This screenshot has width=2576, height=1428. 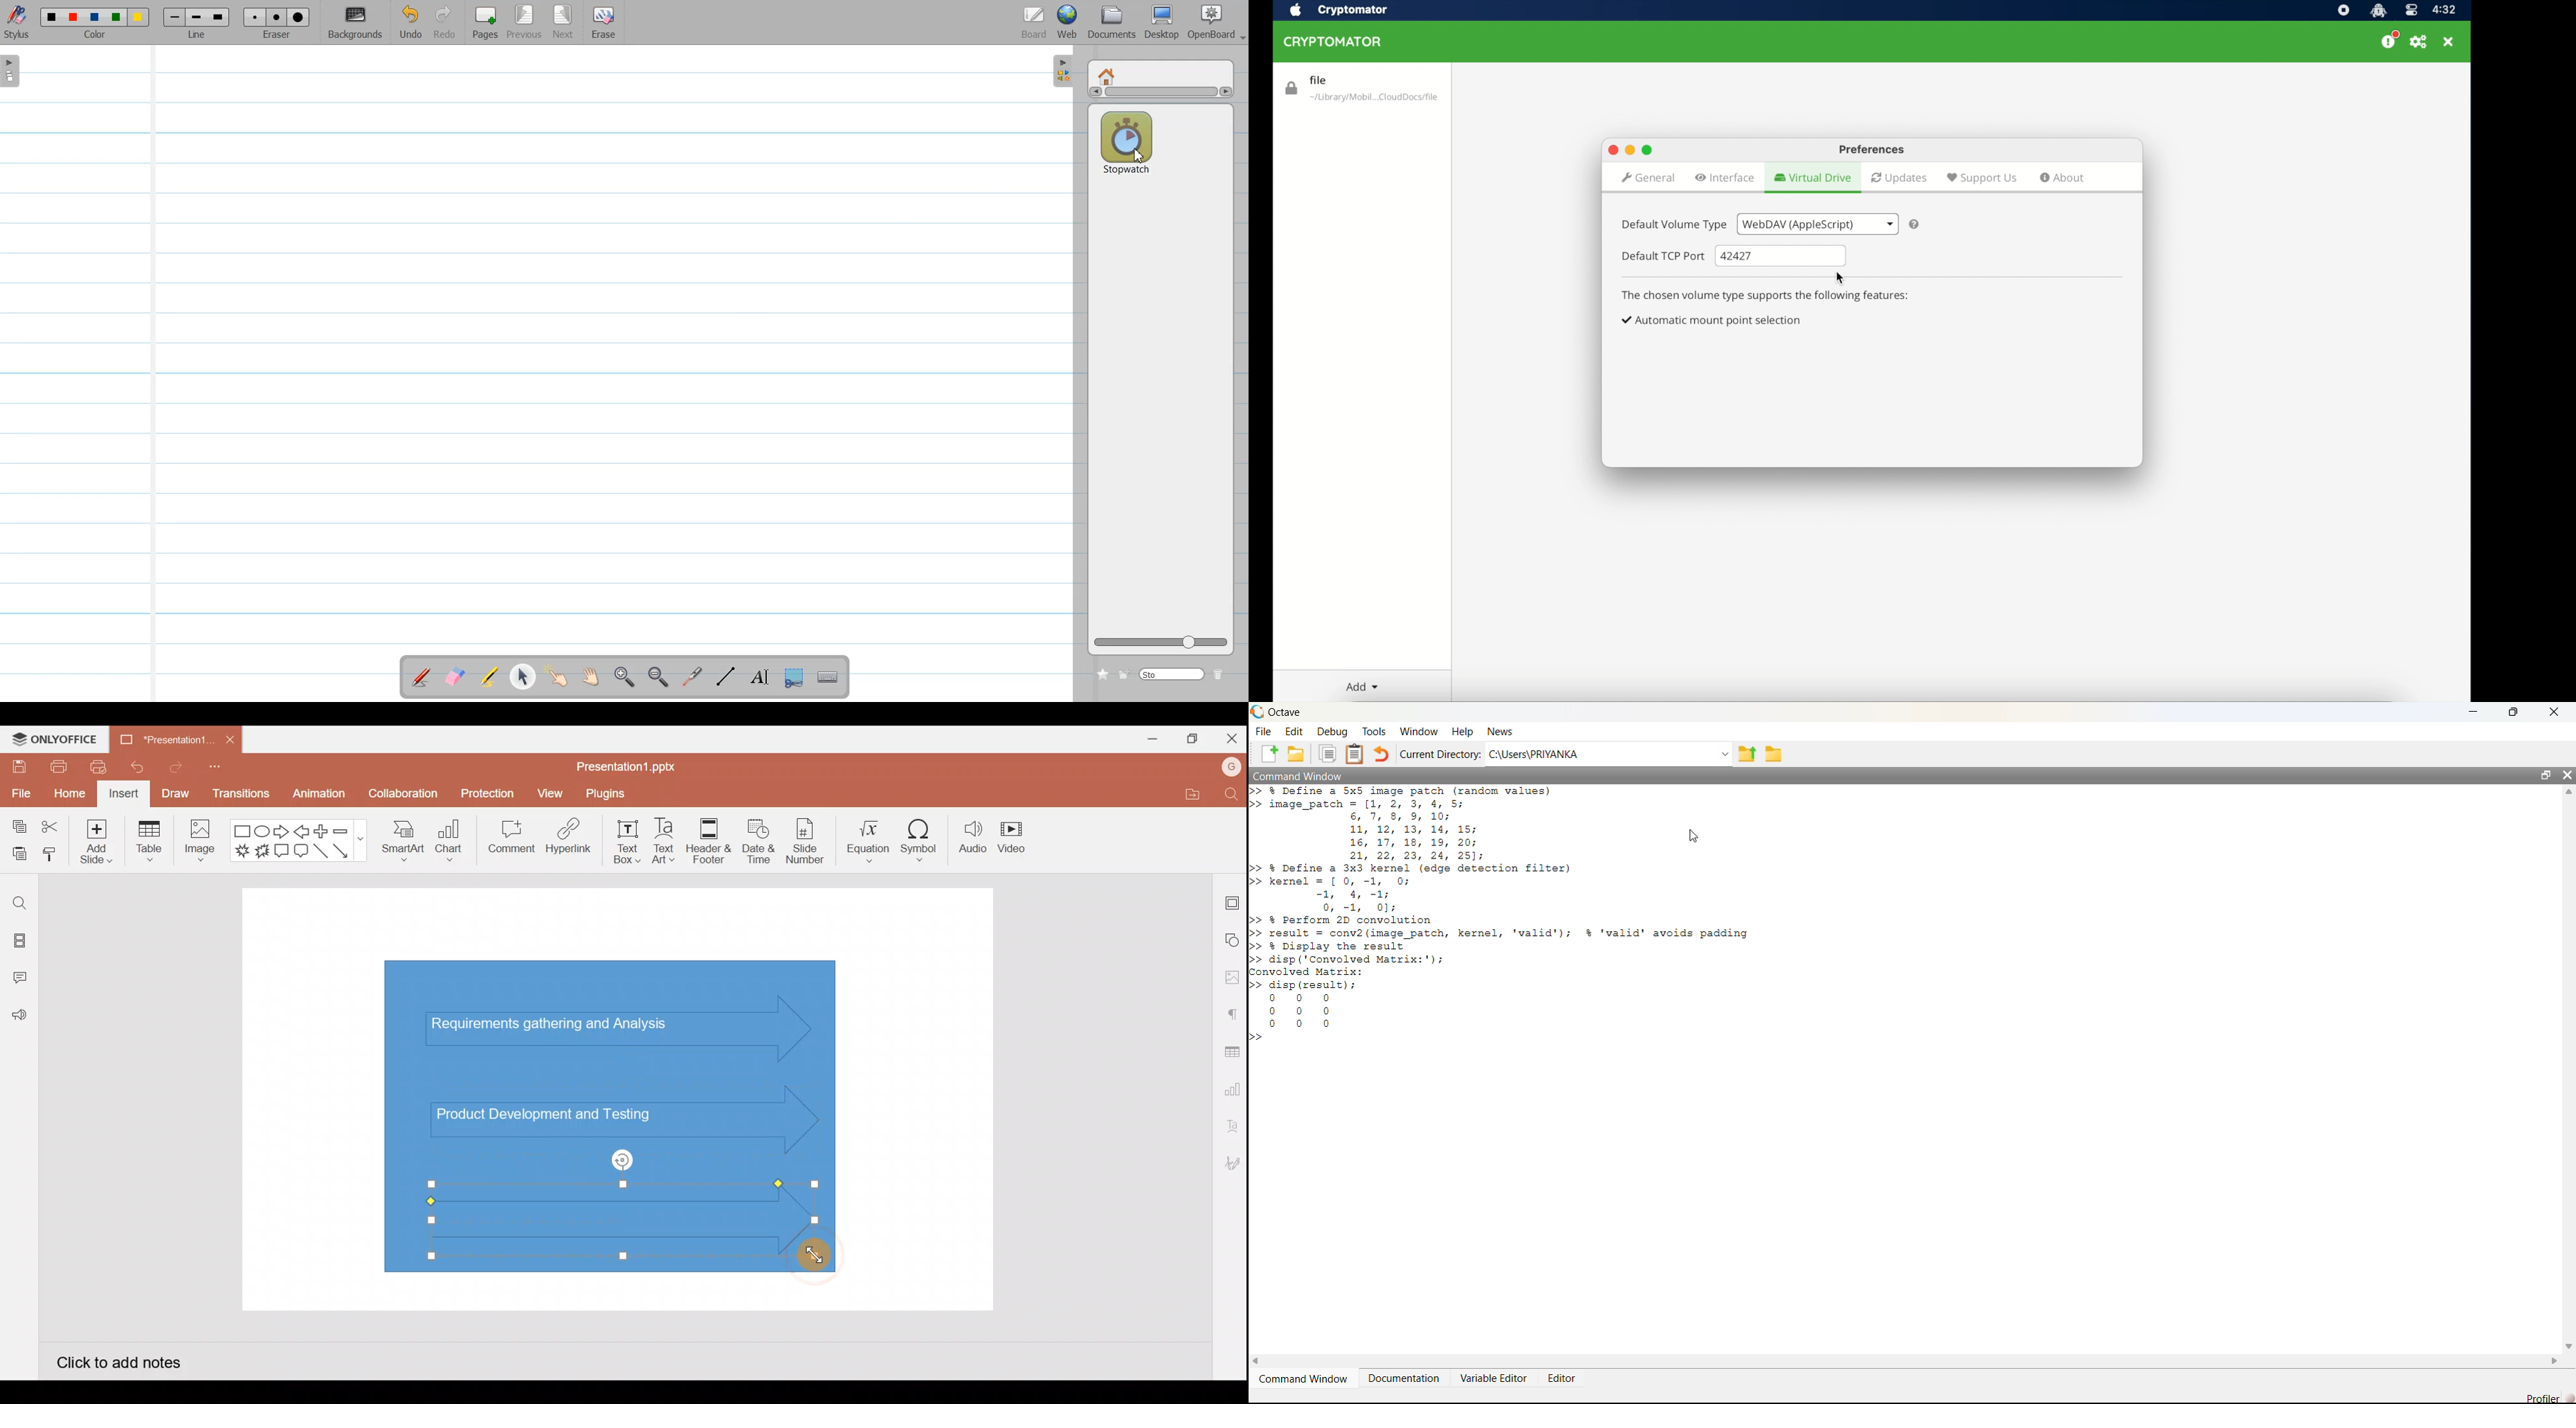 I want to click on File, so click(x=1264, y=731).